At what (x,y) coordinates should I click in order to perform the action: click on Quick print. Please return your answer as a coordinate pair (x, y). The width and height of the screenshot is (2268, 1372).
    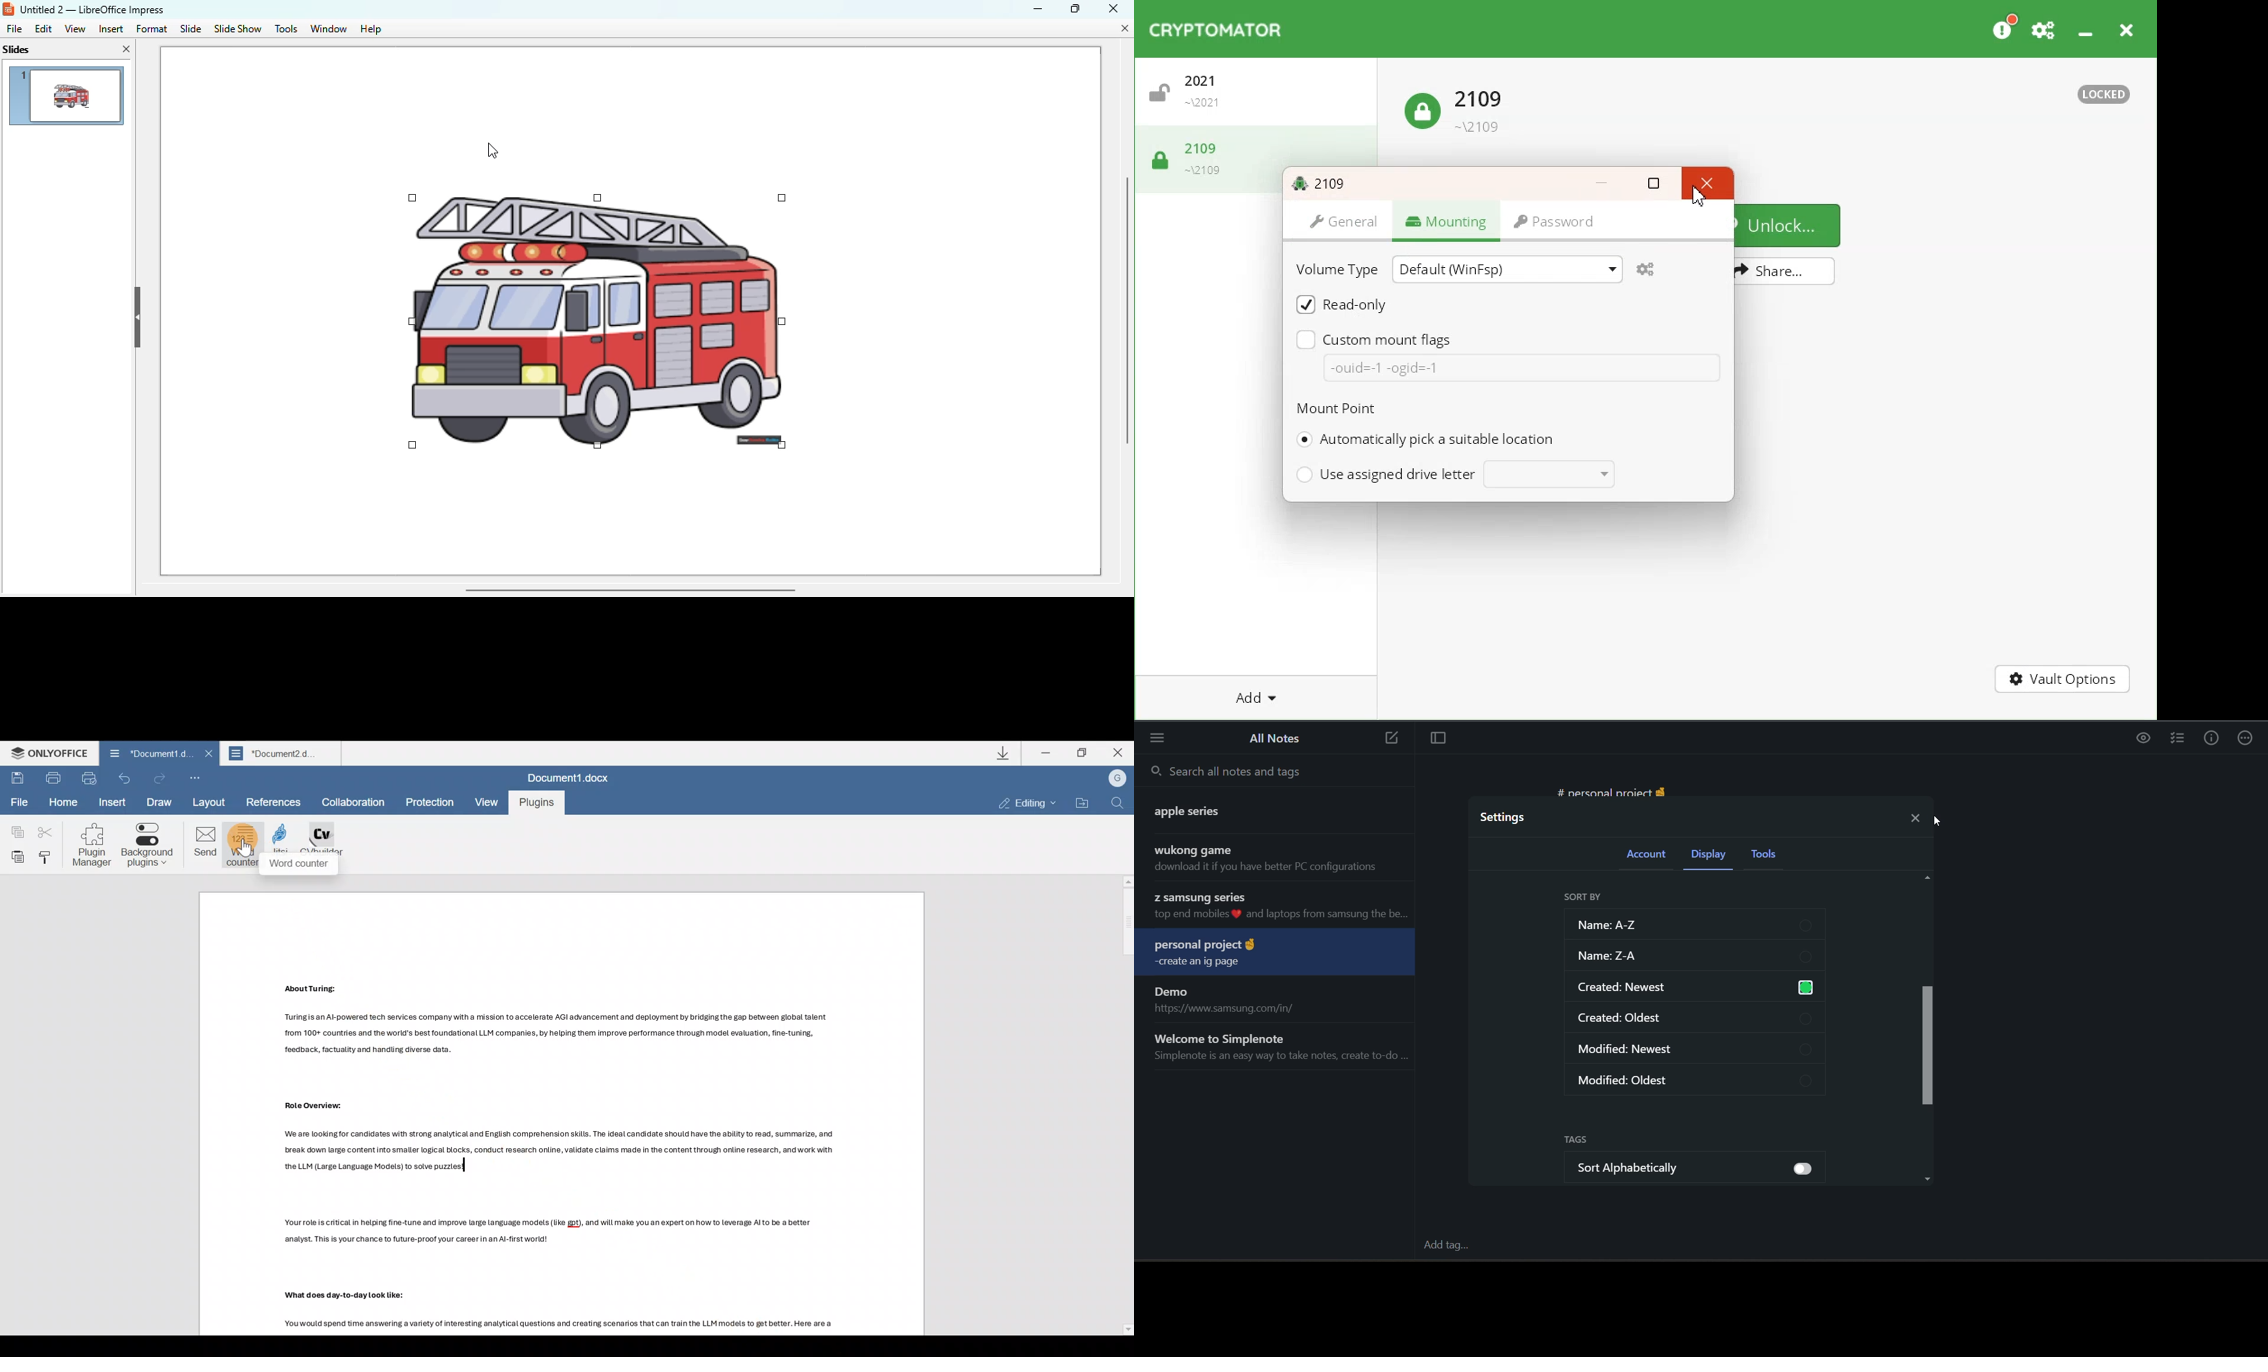
    Looking at the image, I should click on (89, 778).